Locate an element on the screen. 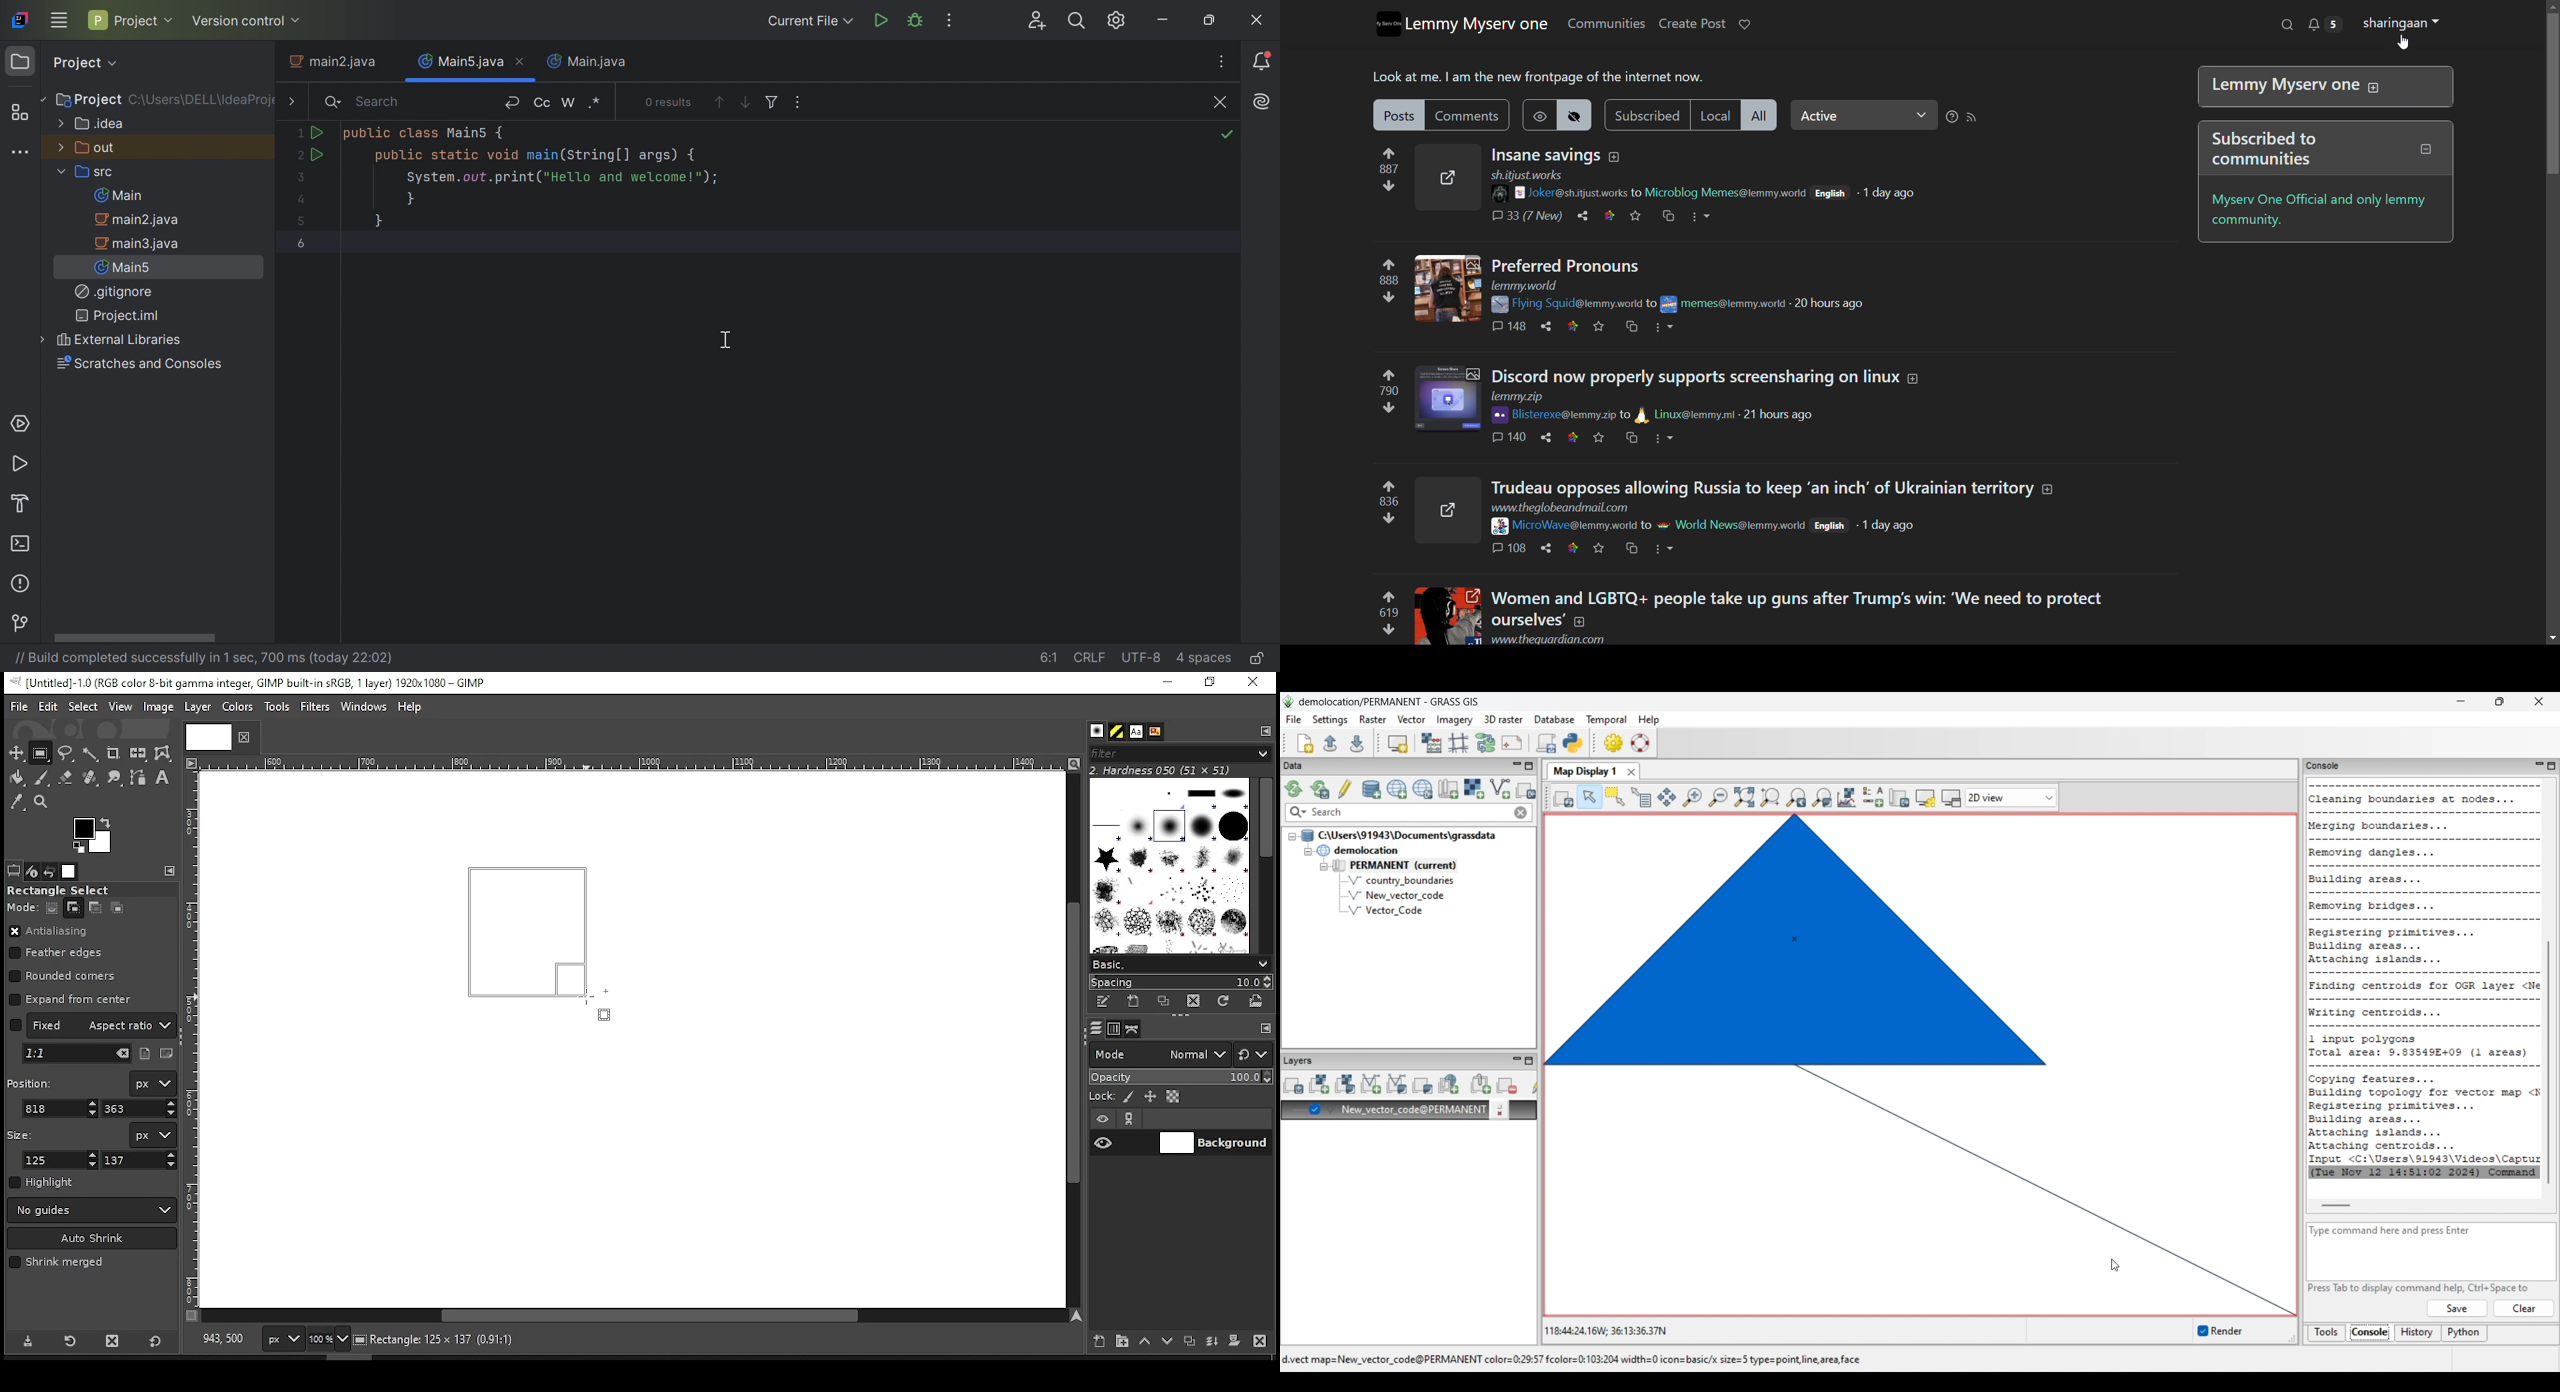  Previous Occurence is located at coordinates (720, 103).